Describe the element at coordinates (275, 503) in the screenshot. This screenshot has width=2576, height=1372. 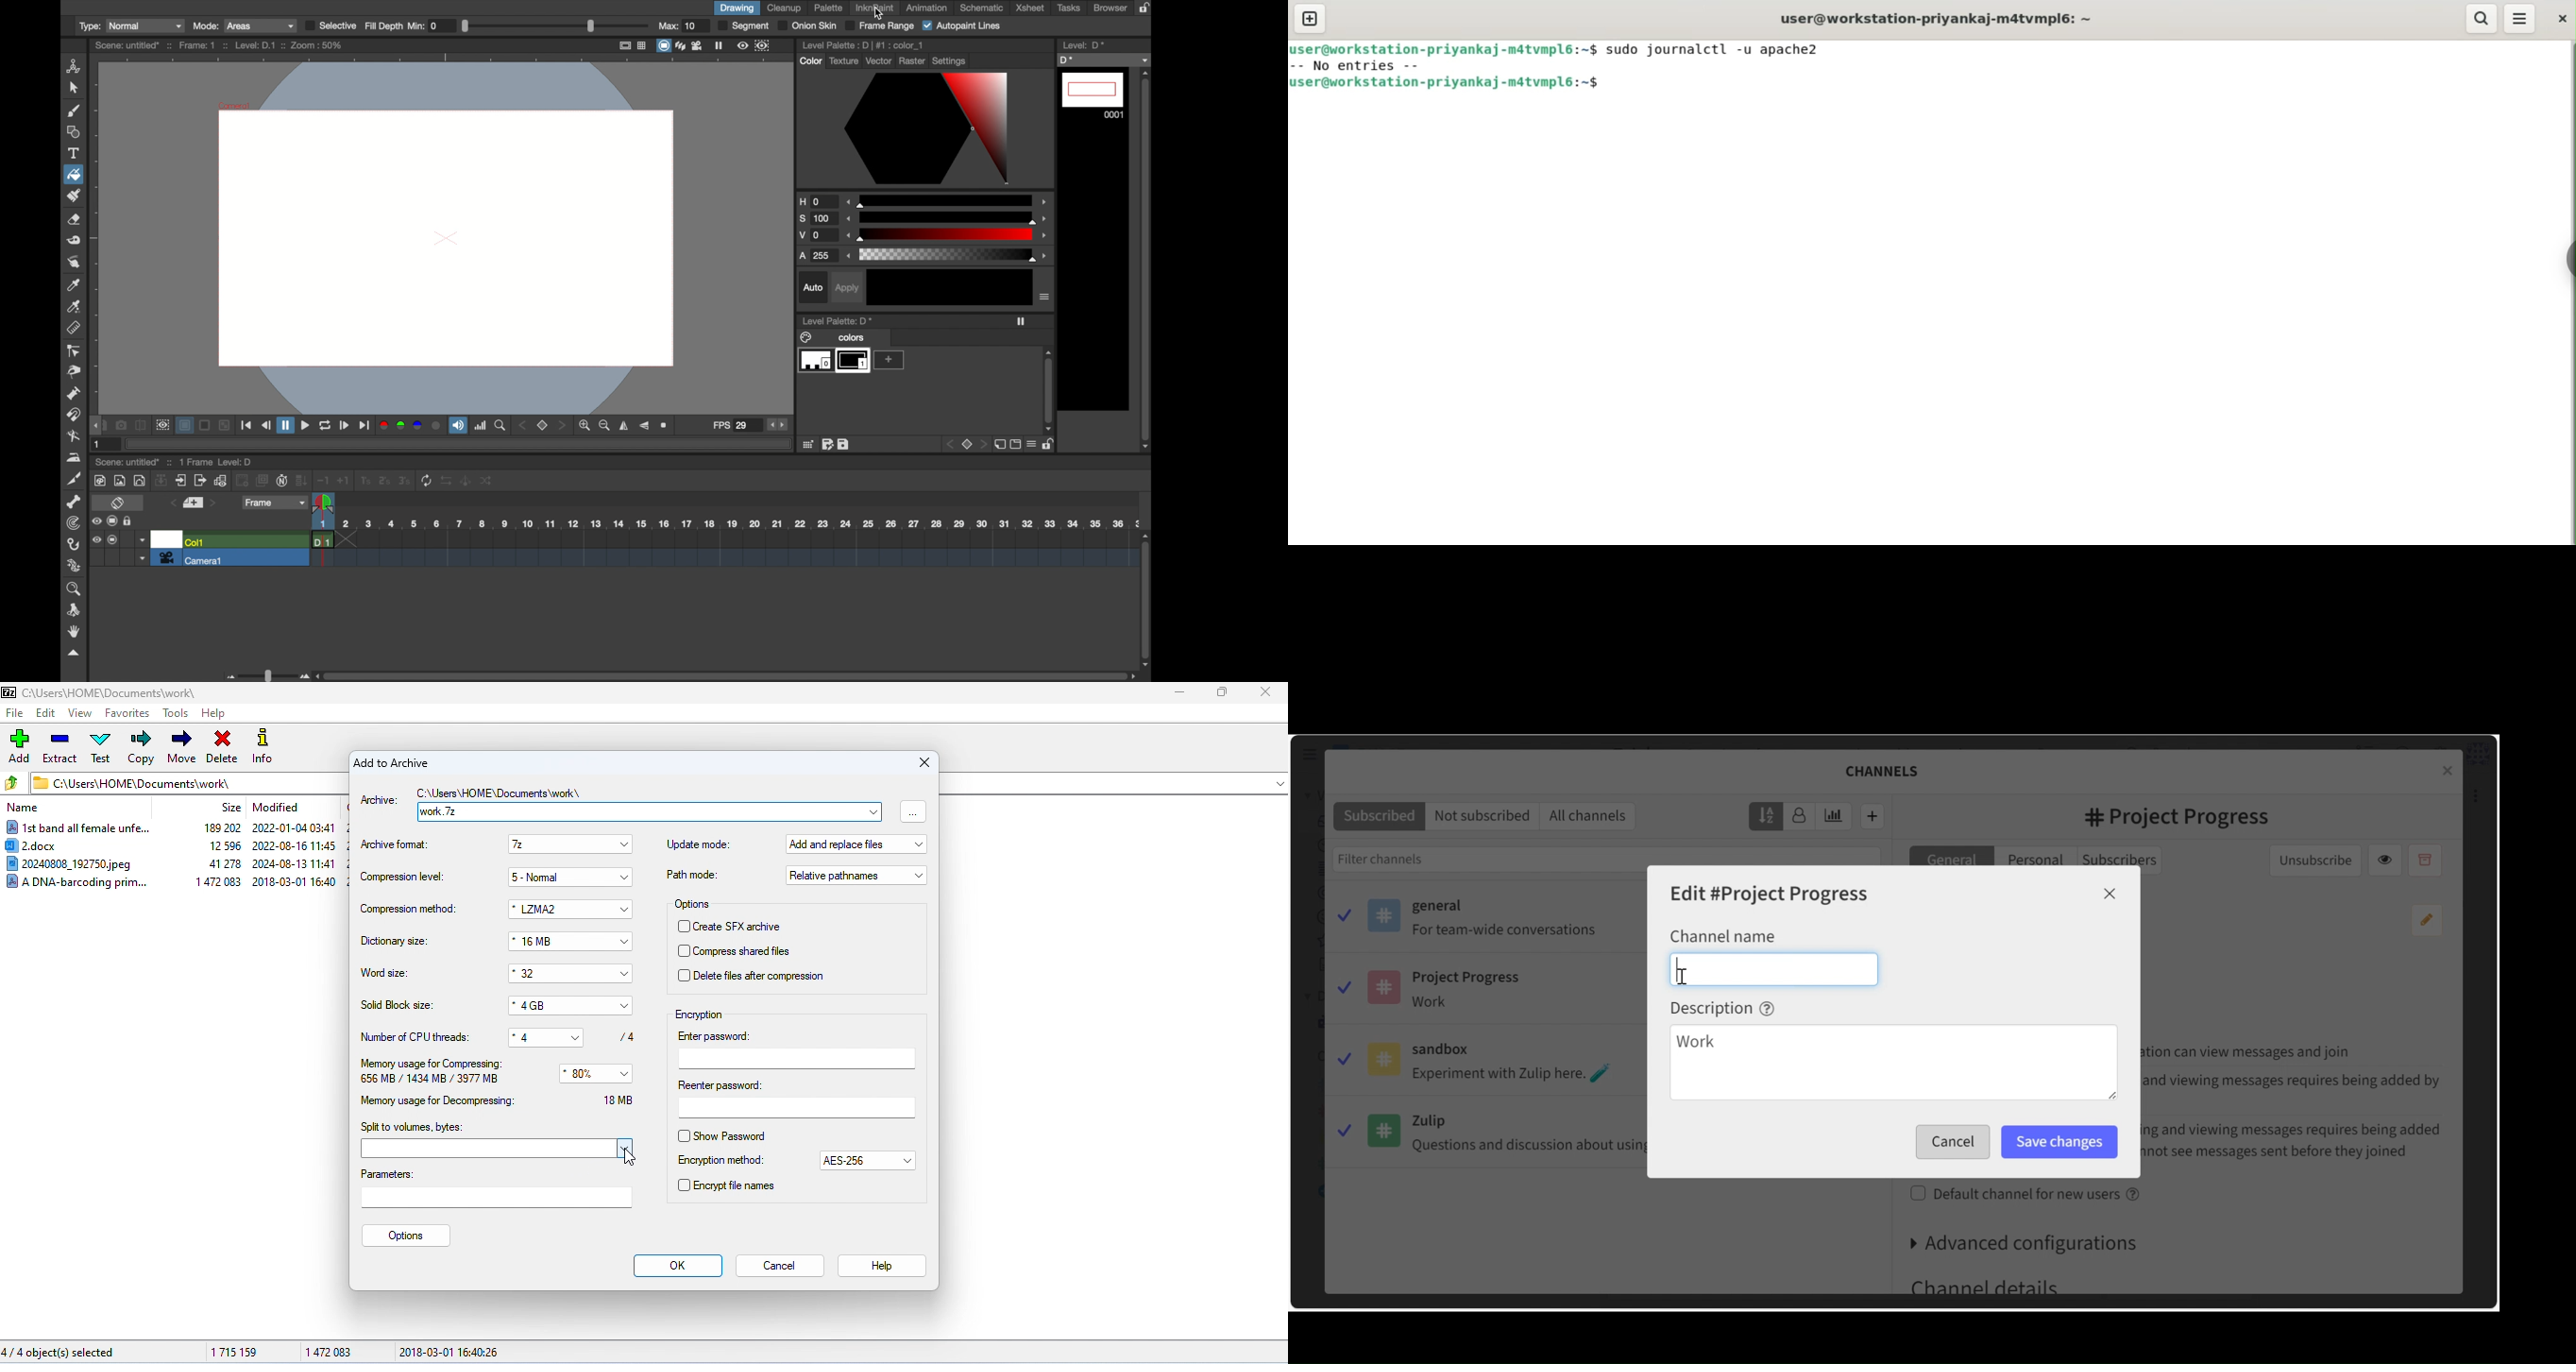
I see `frame` at that location.